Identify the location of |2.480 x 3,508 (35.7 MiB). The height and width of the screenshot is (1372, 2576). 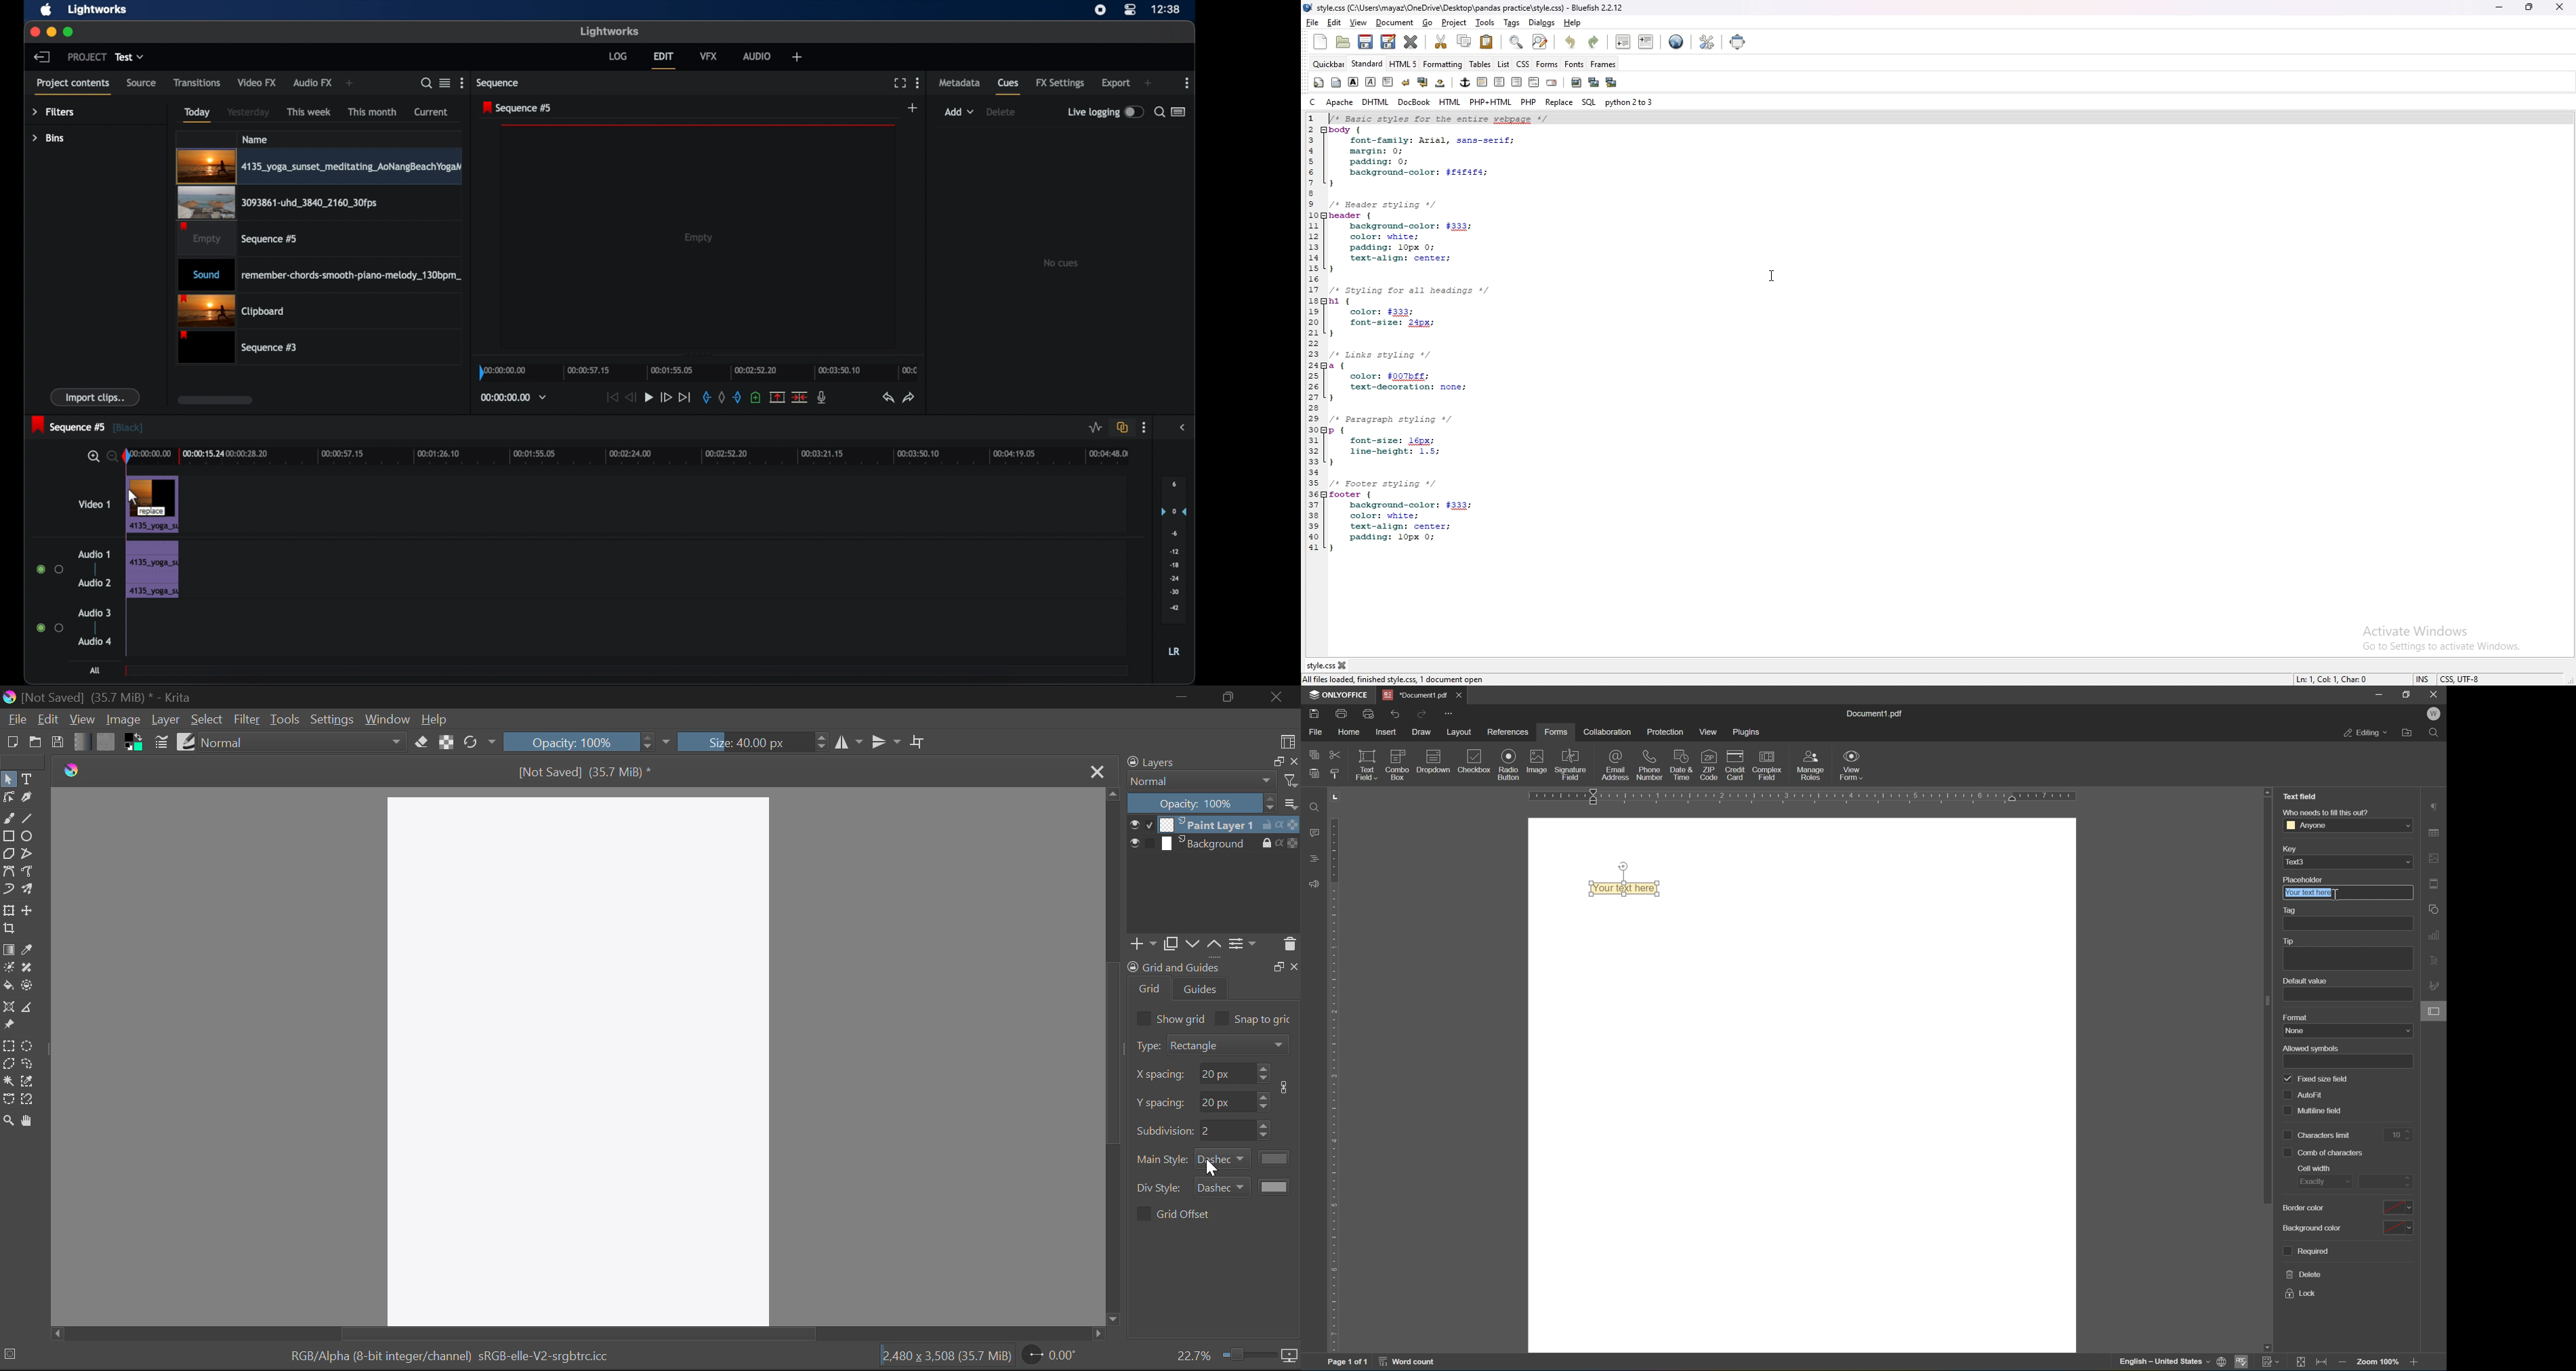
(947, 1356).